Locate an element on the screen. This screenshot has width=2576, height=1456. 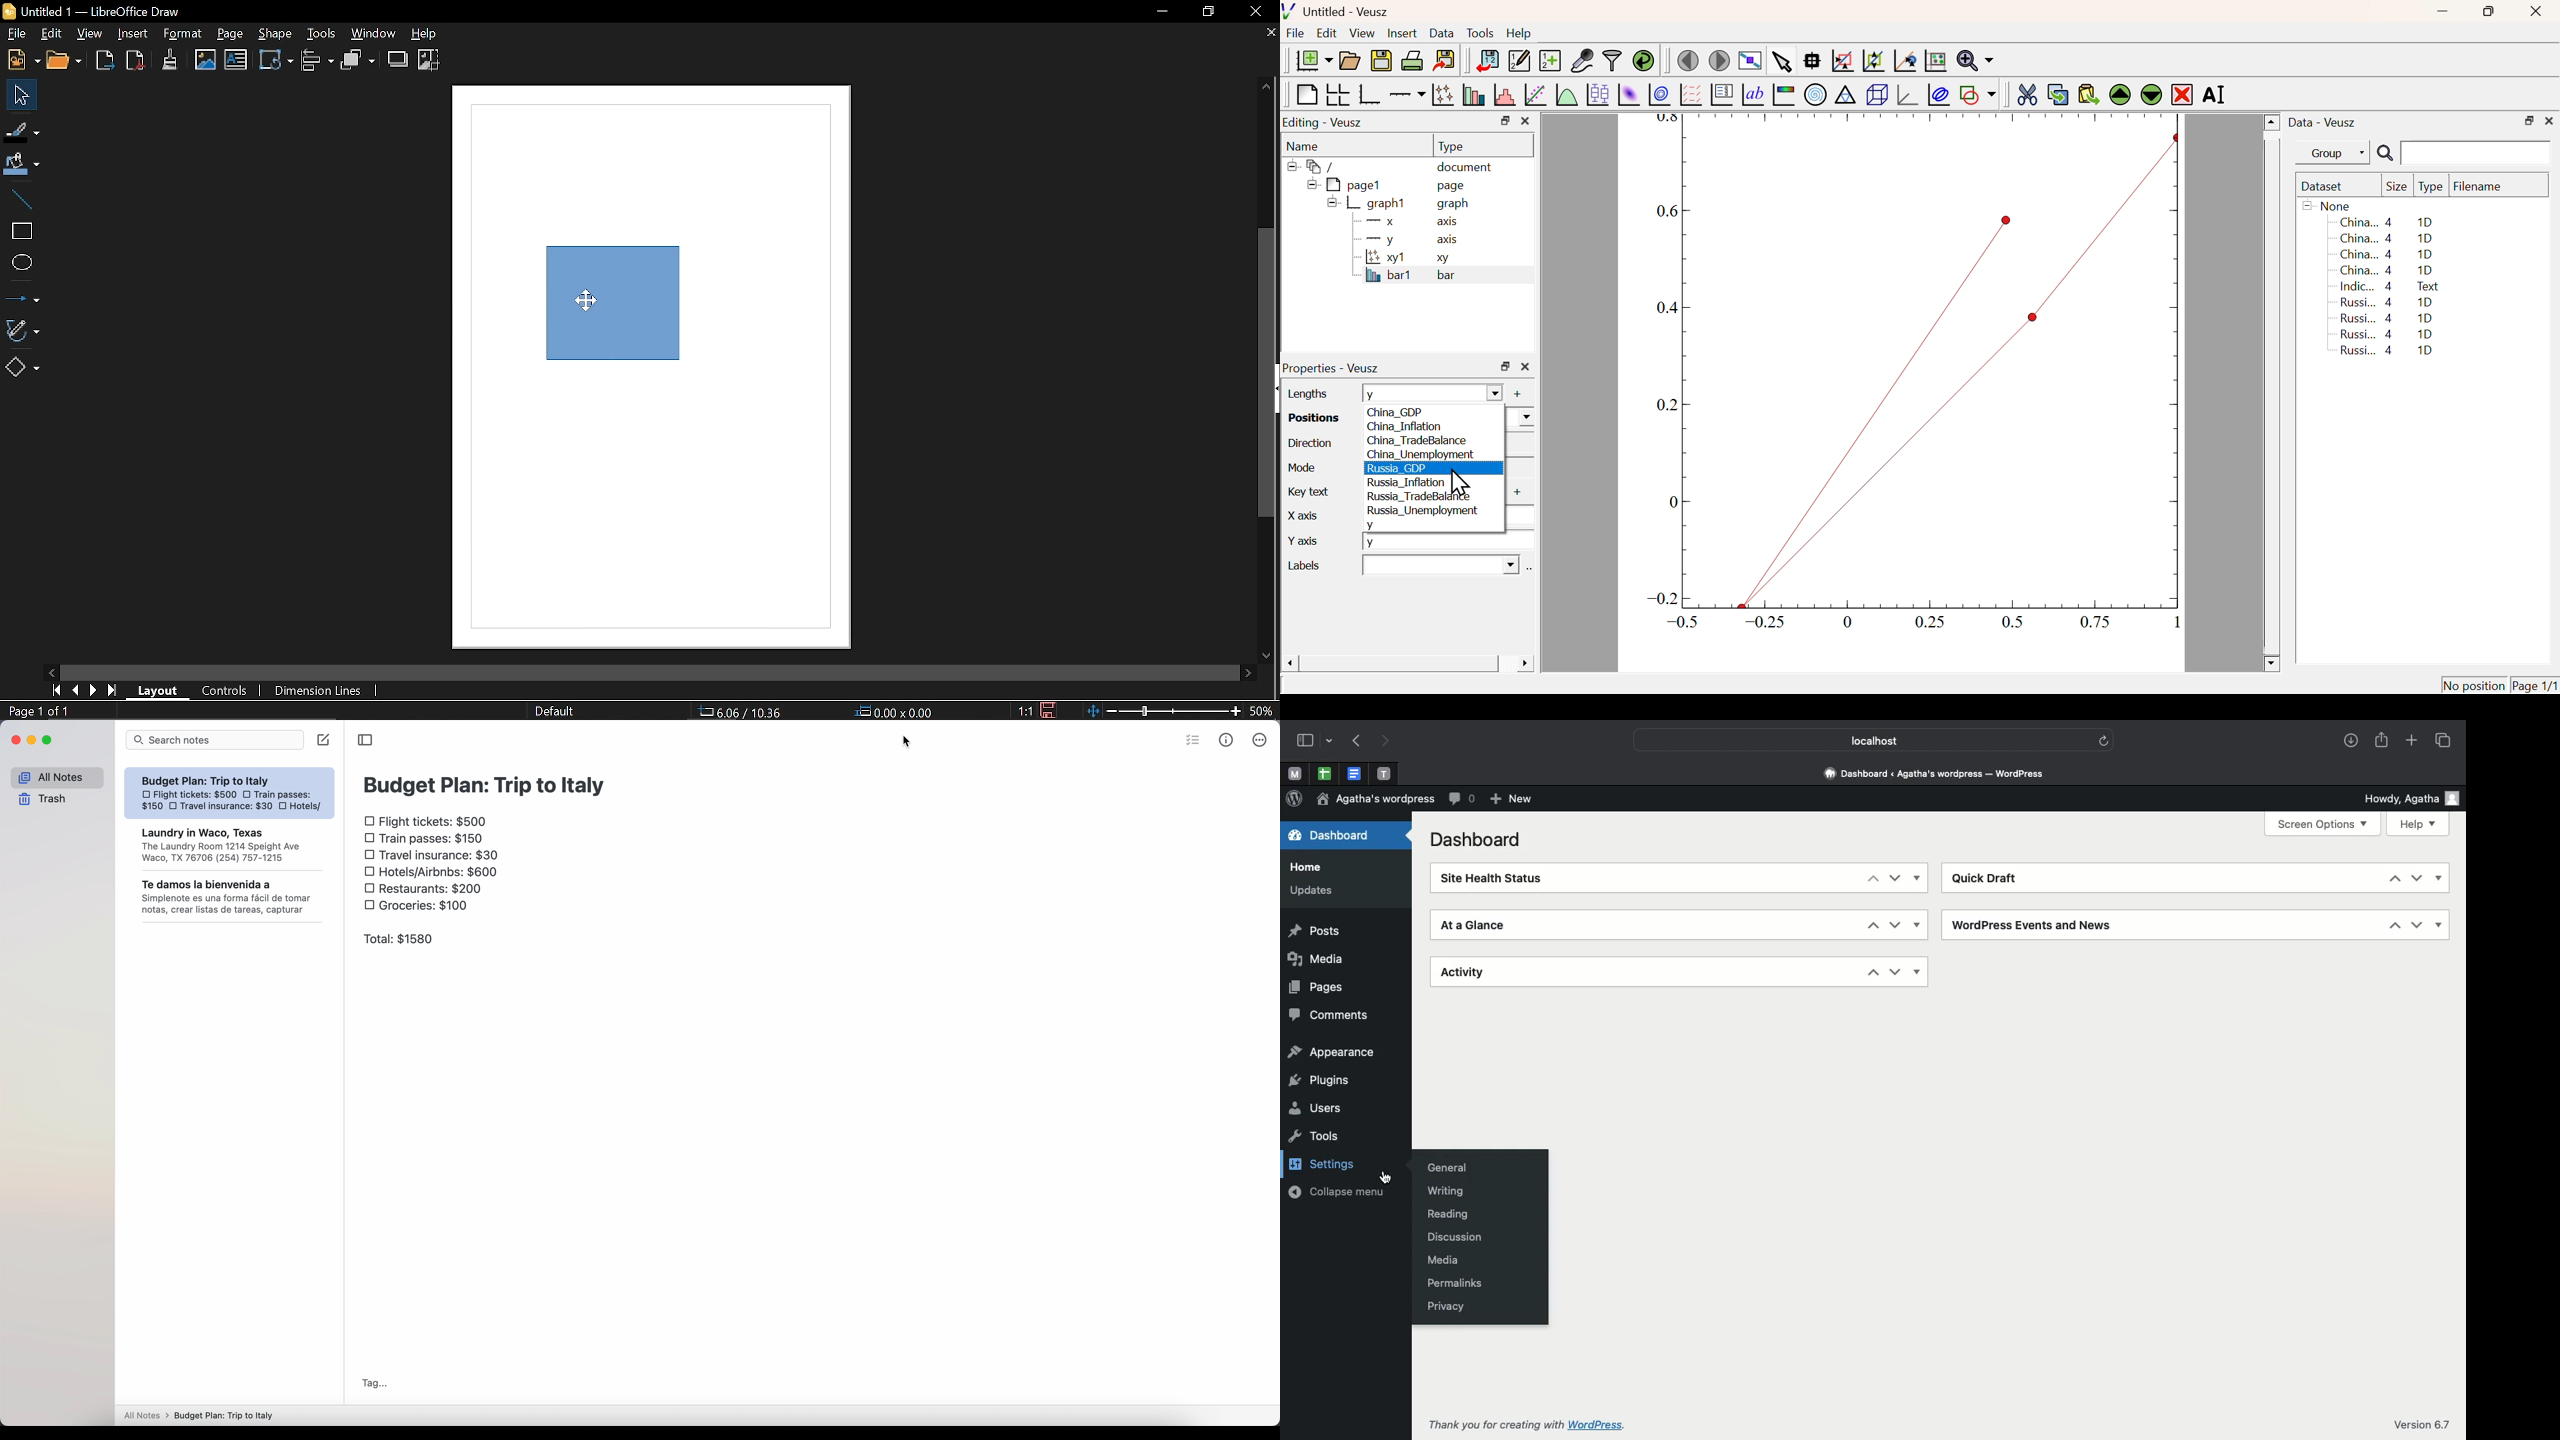
Page is located at coordinates (230, 34).